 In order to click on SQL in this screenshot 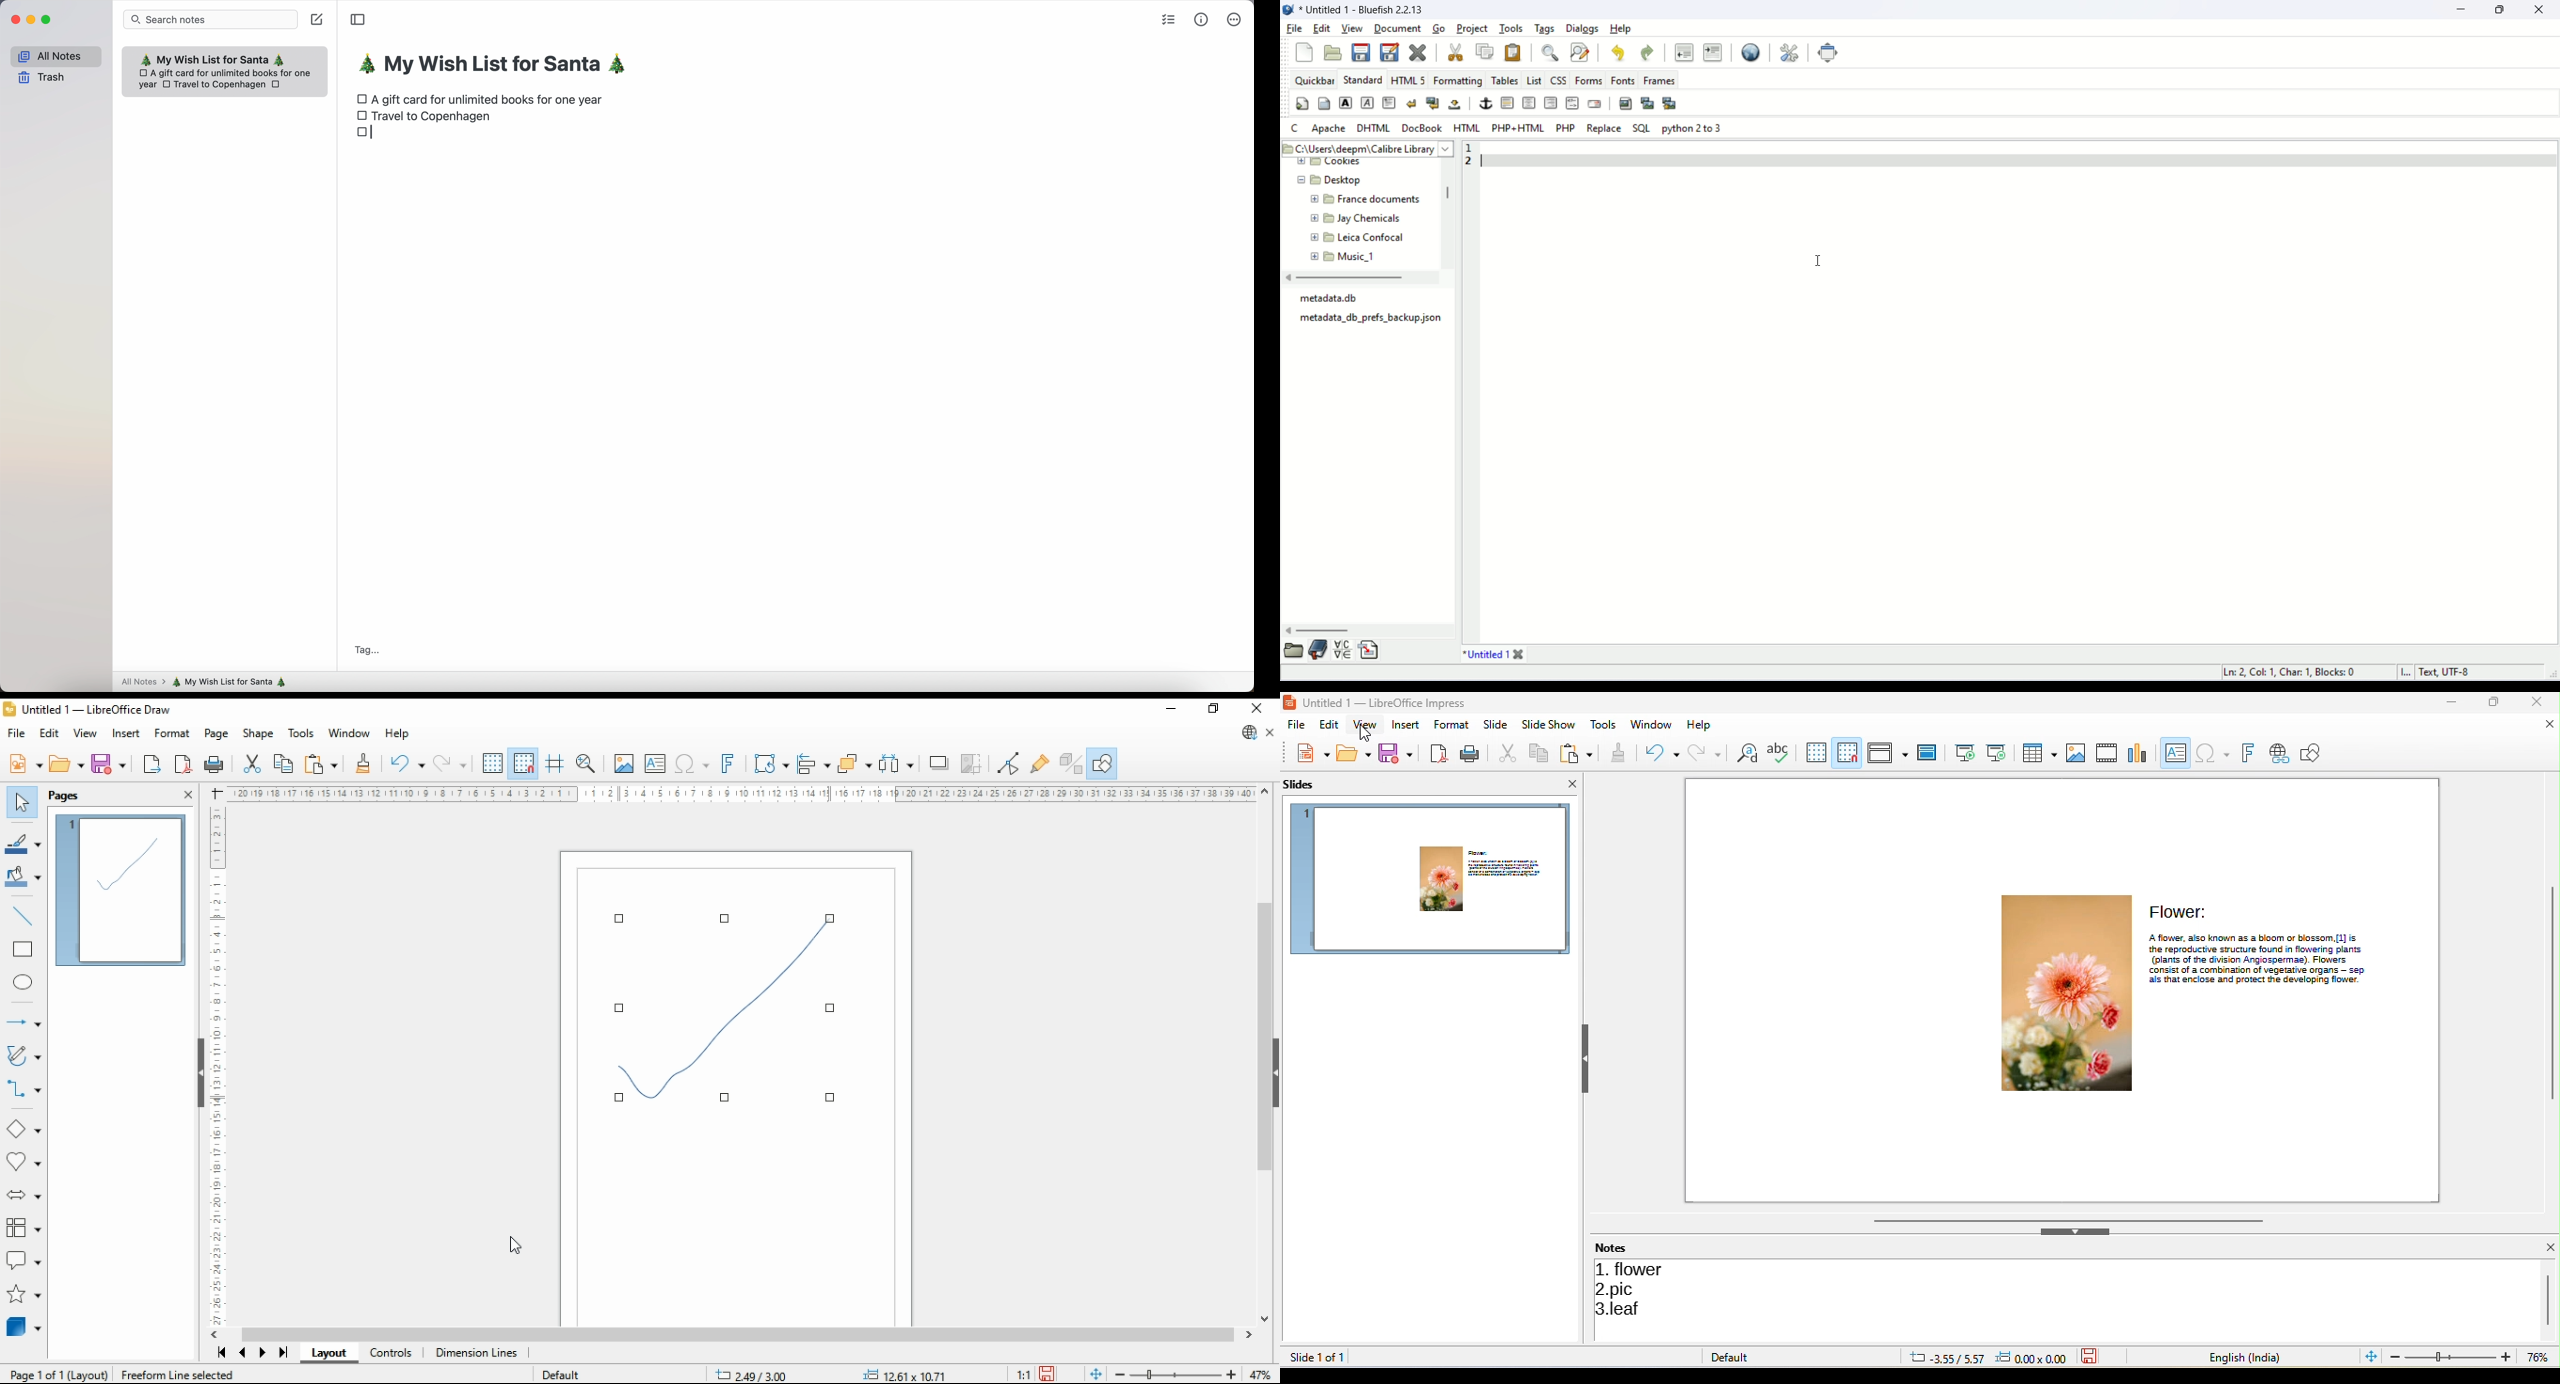, I will do `click(1641, 127)`.